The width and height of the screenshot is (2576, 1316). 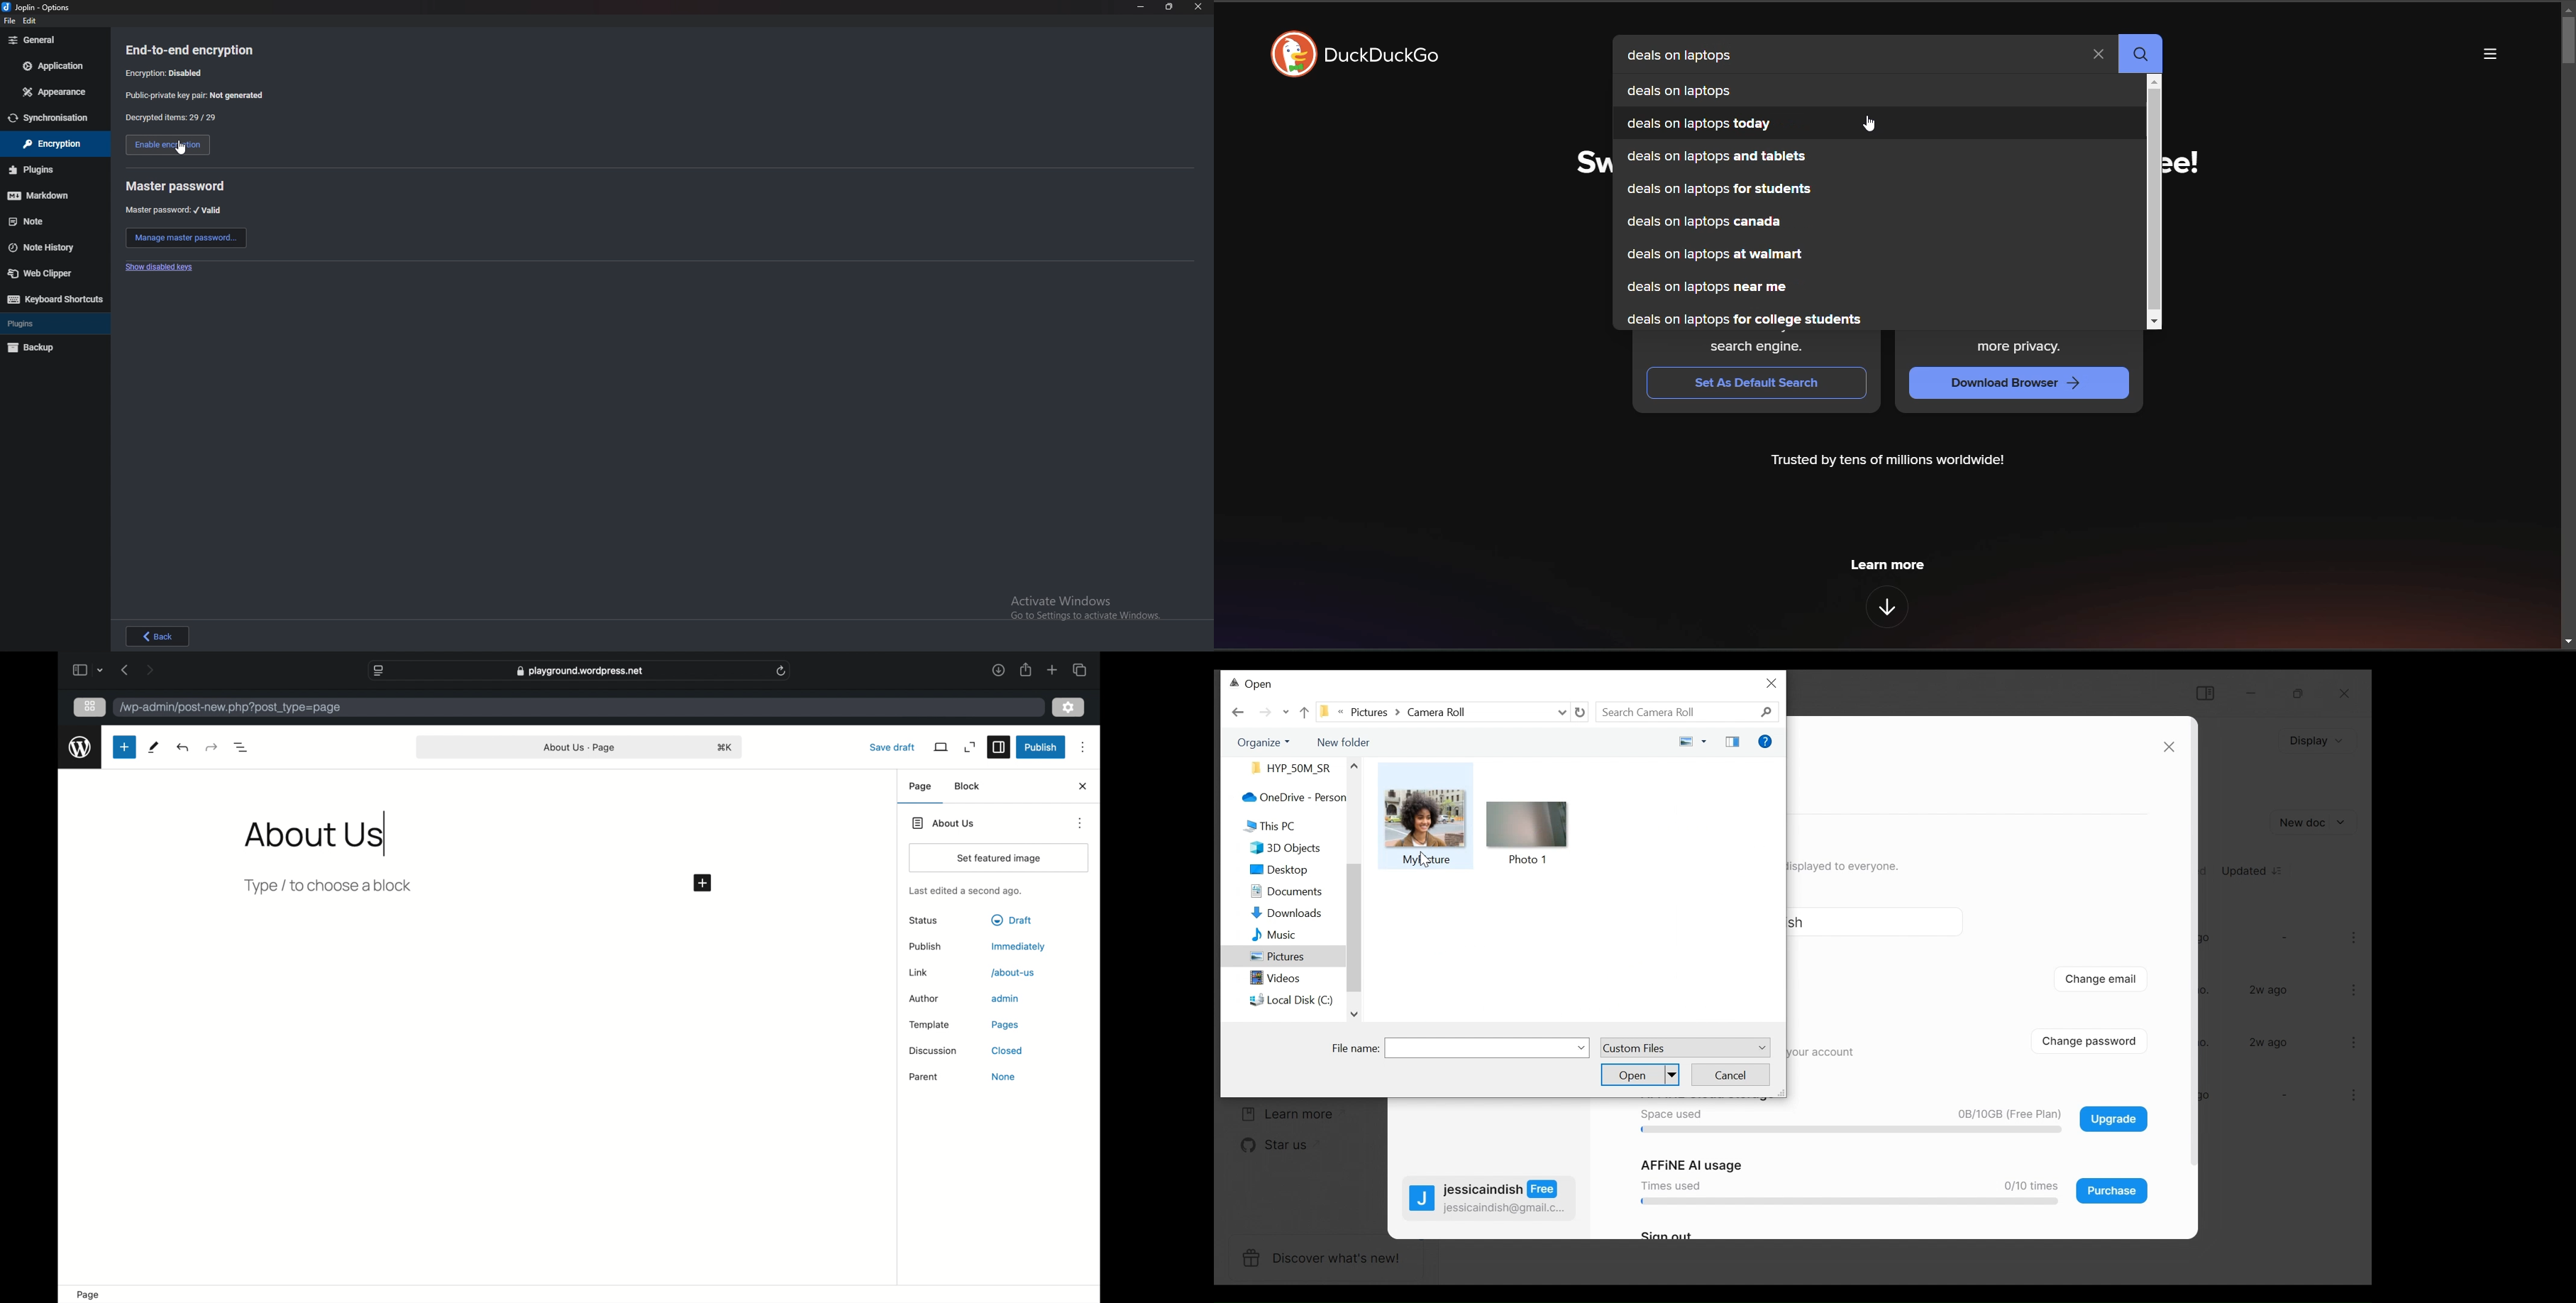 I want to click on Downloads, so click(x=1276, y=914).